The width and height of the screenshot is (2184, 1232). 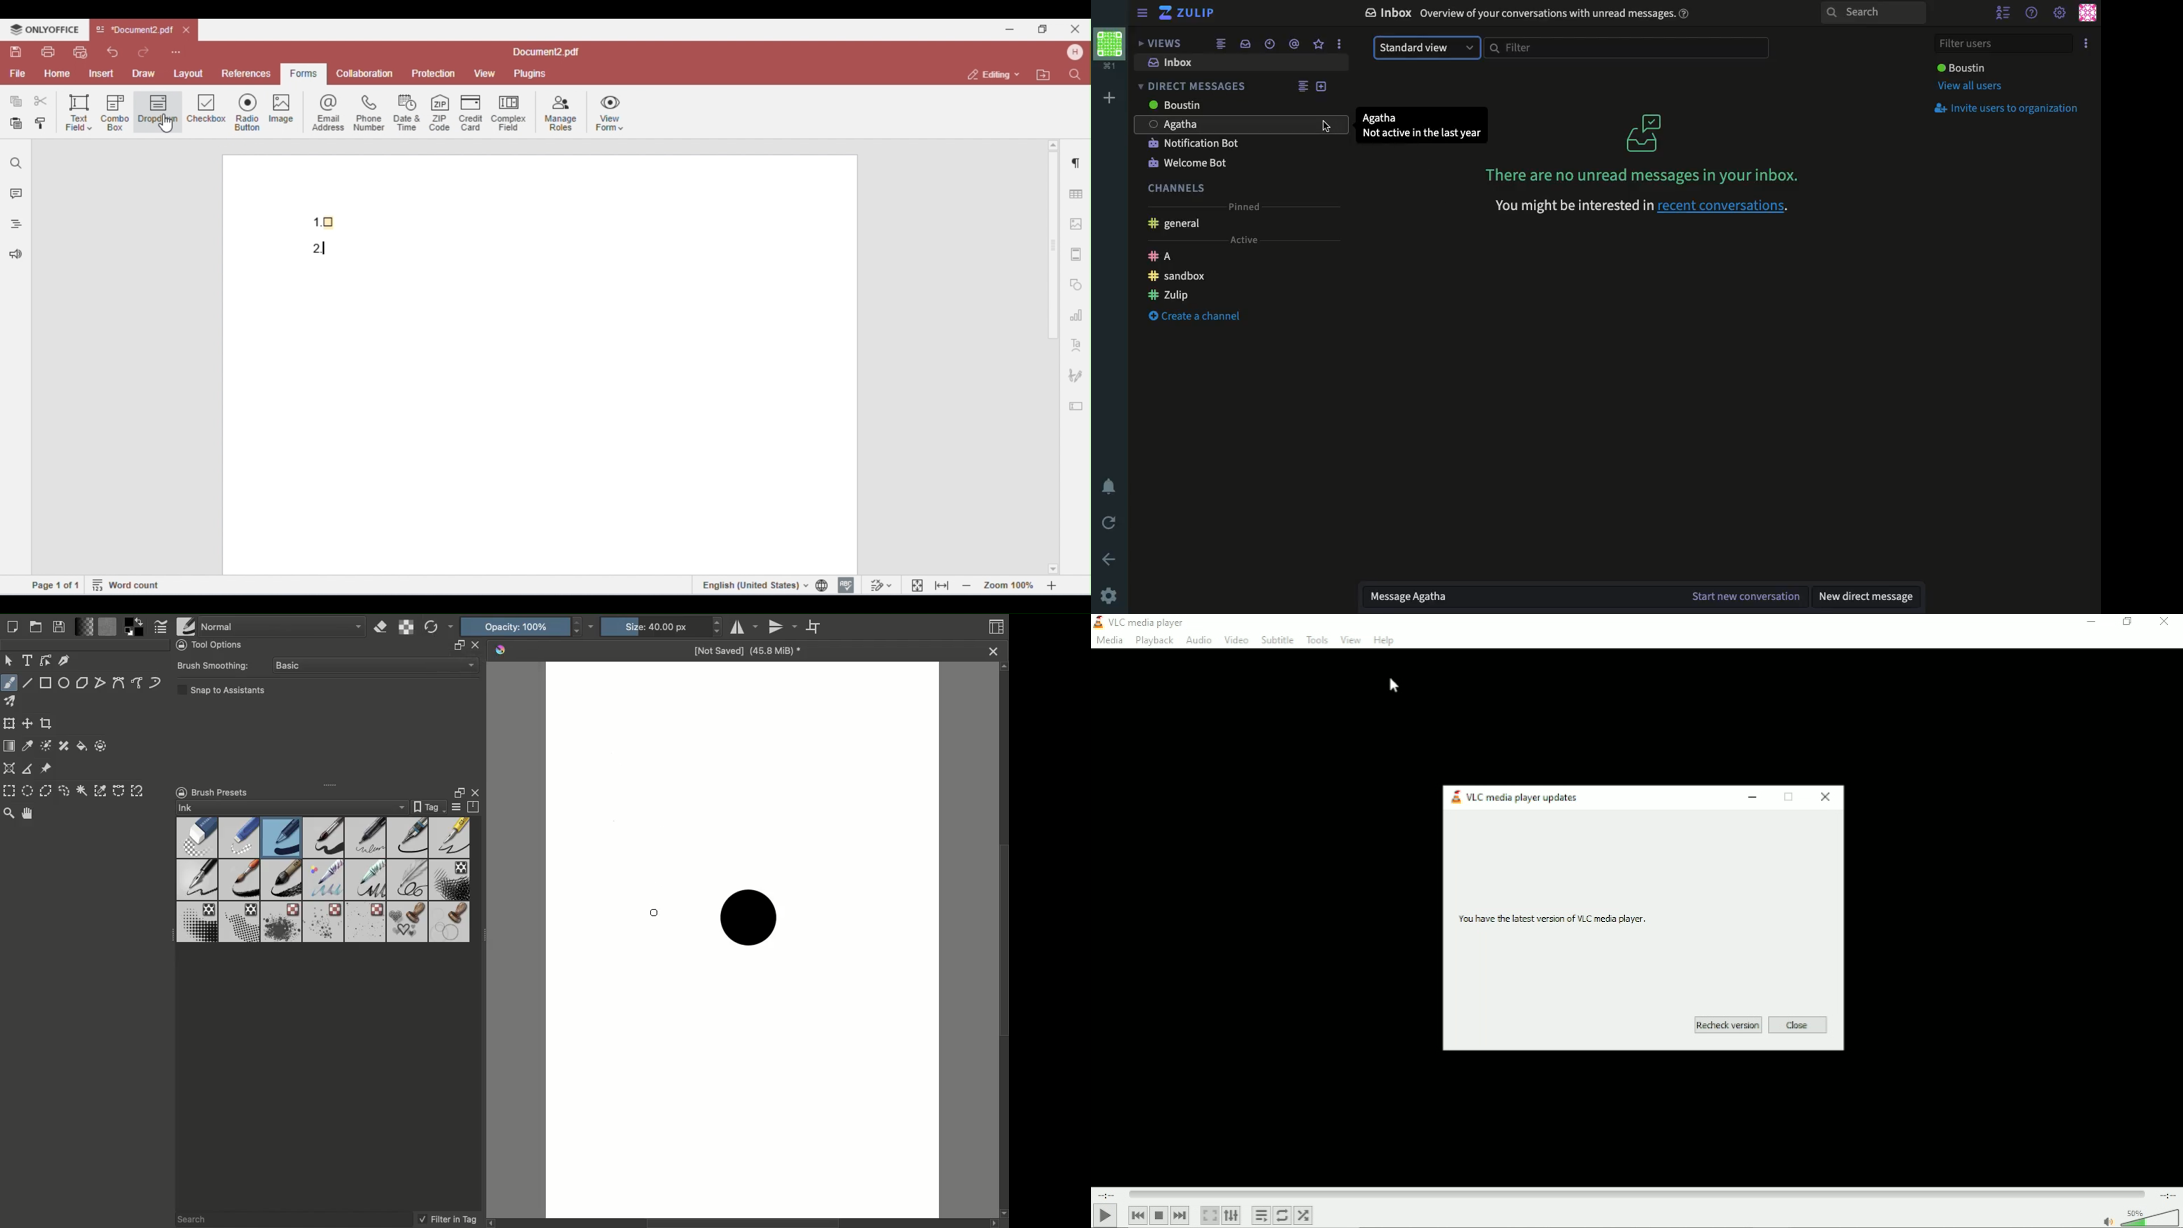 I want to click on Brush smoothing, so click(x=217, y=666).